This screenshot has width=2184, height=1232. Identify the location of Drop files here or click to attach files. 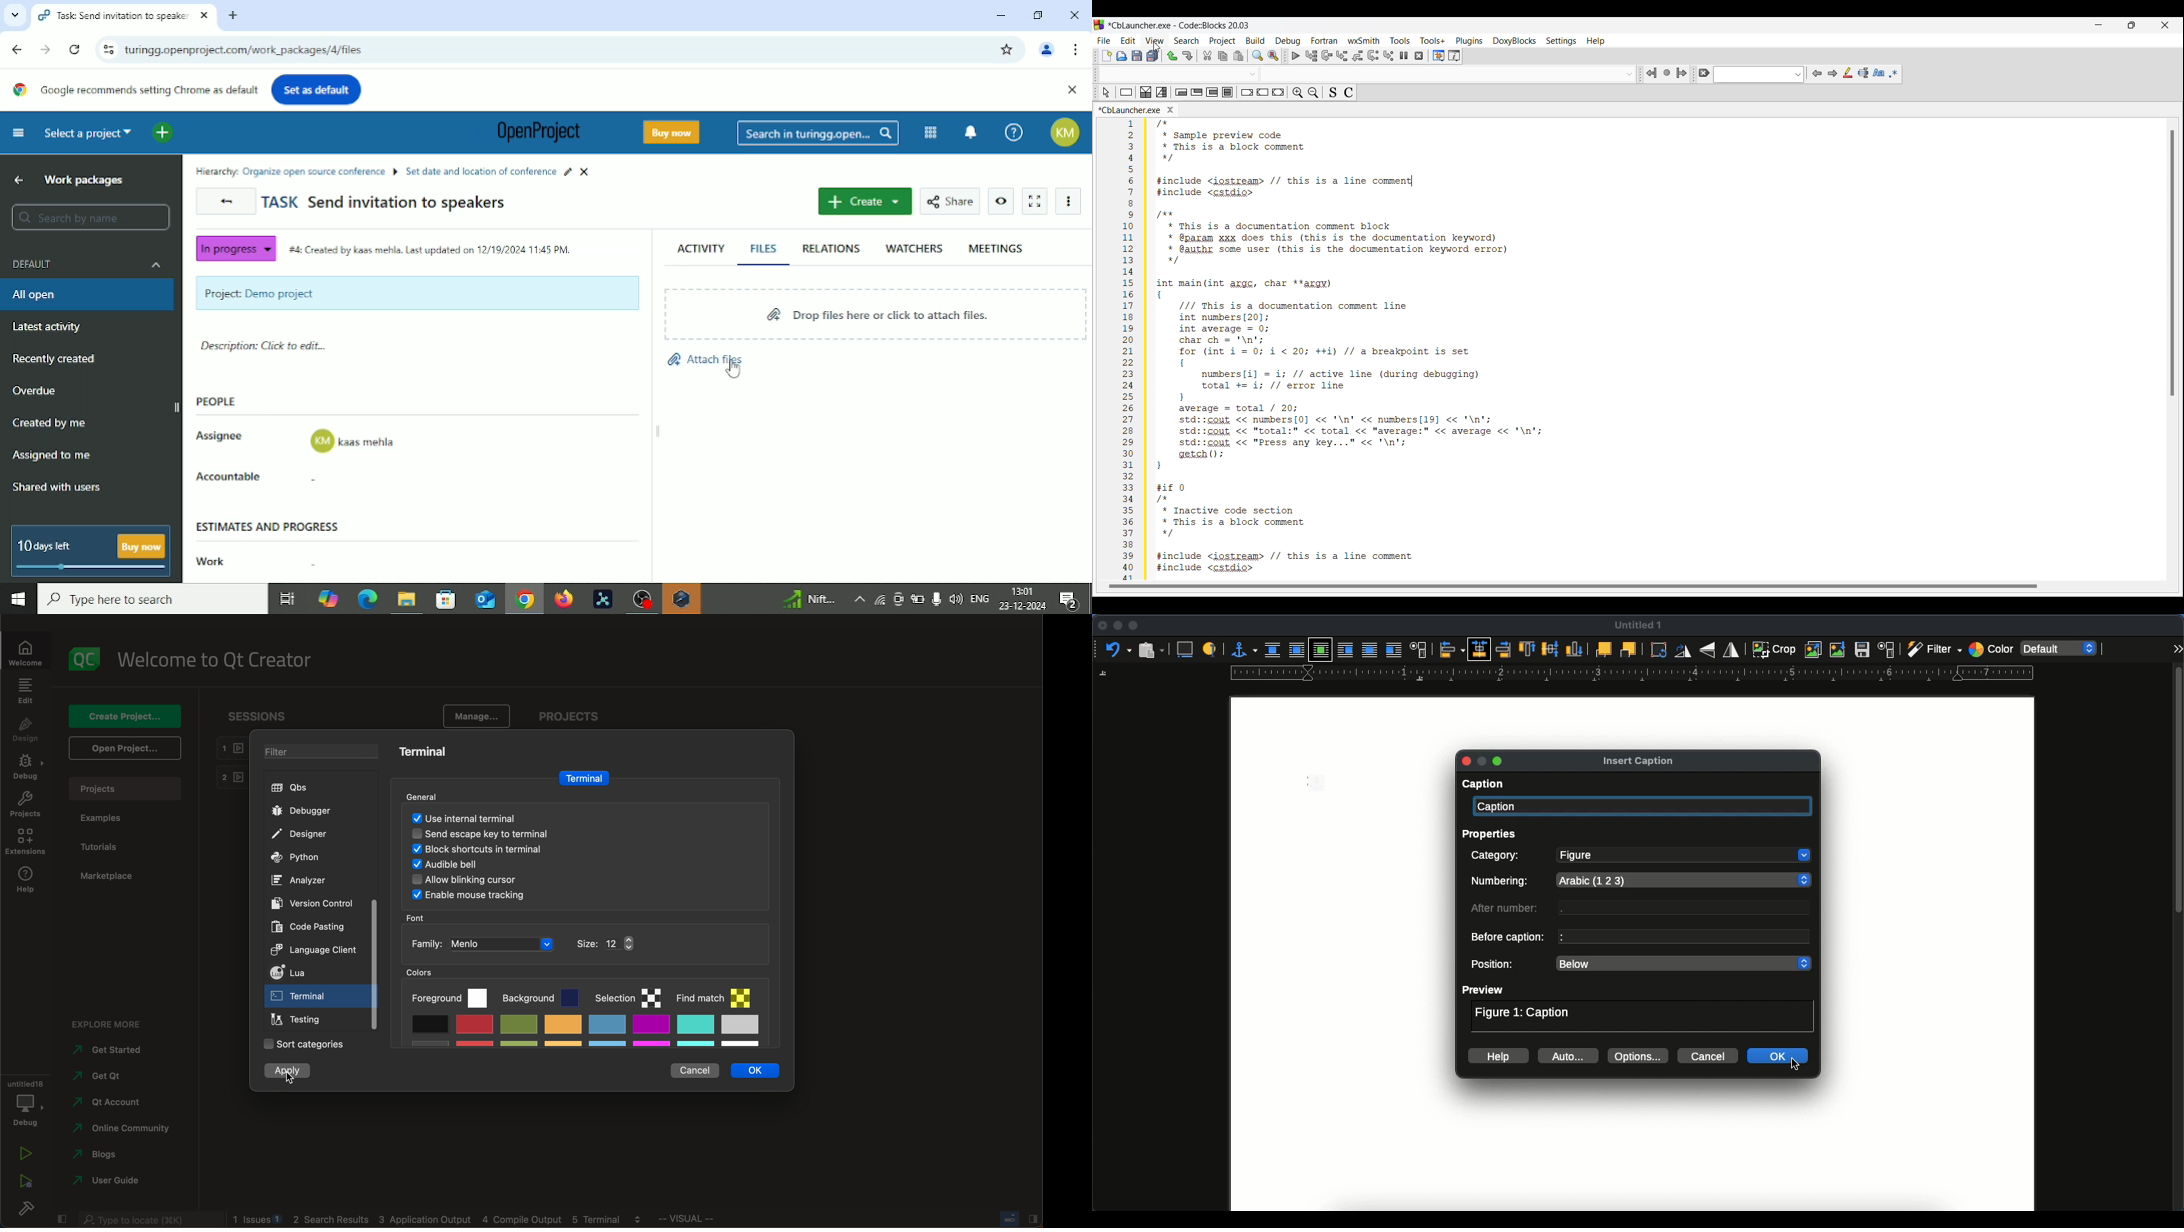
(877, 314).